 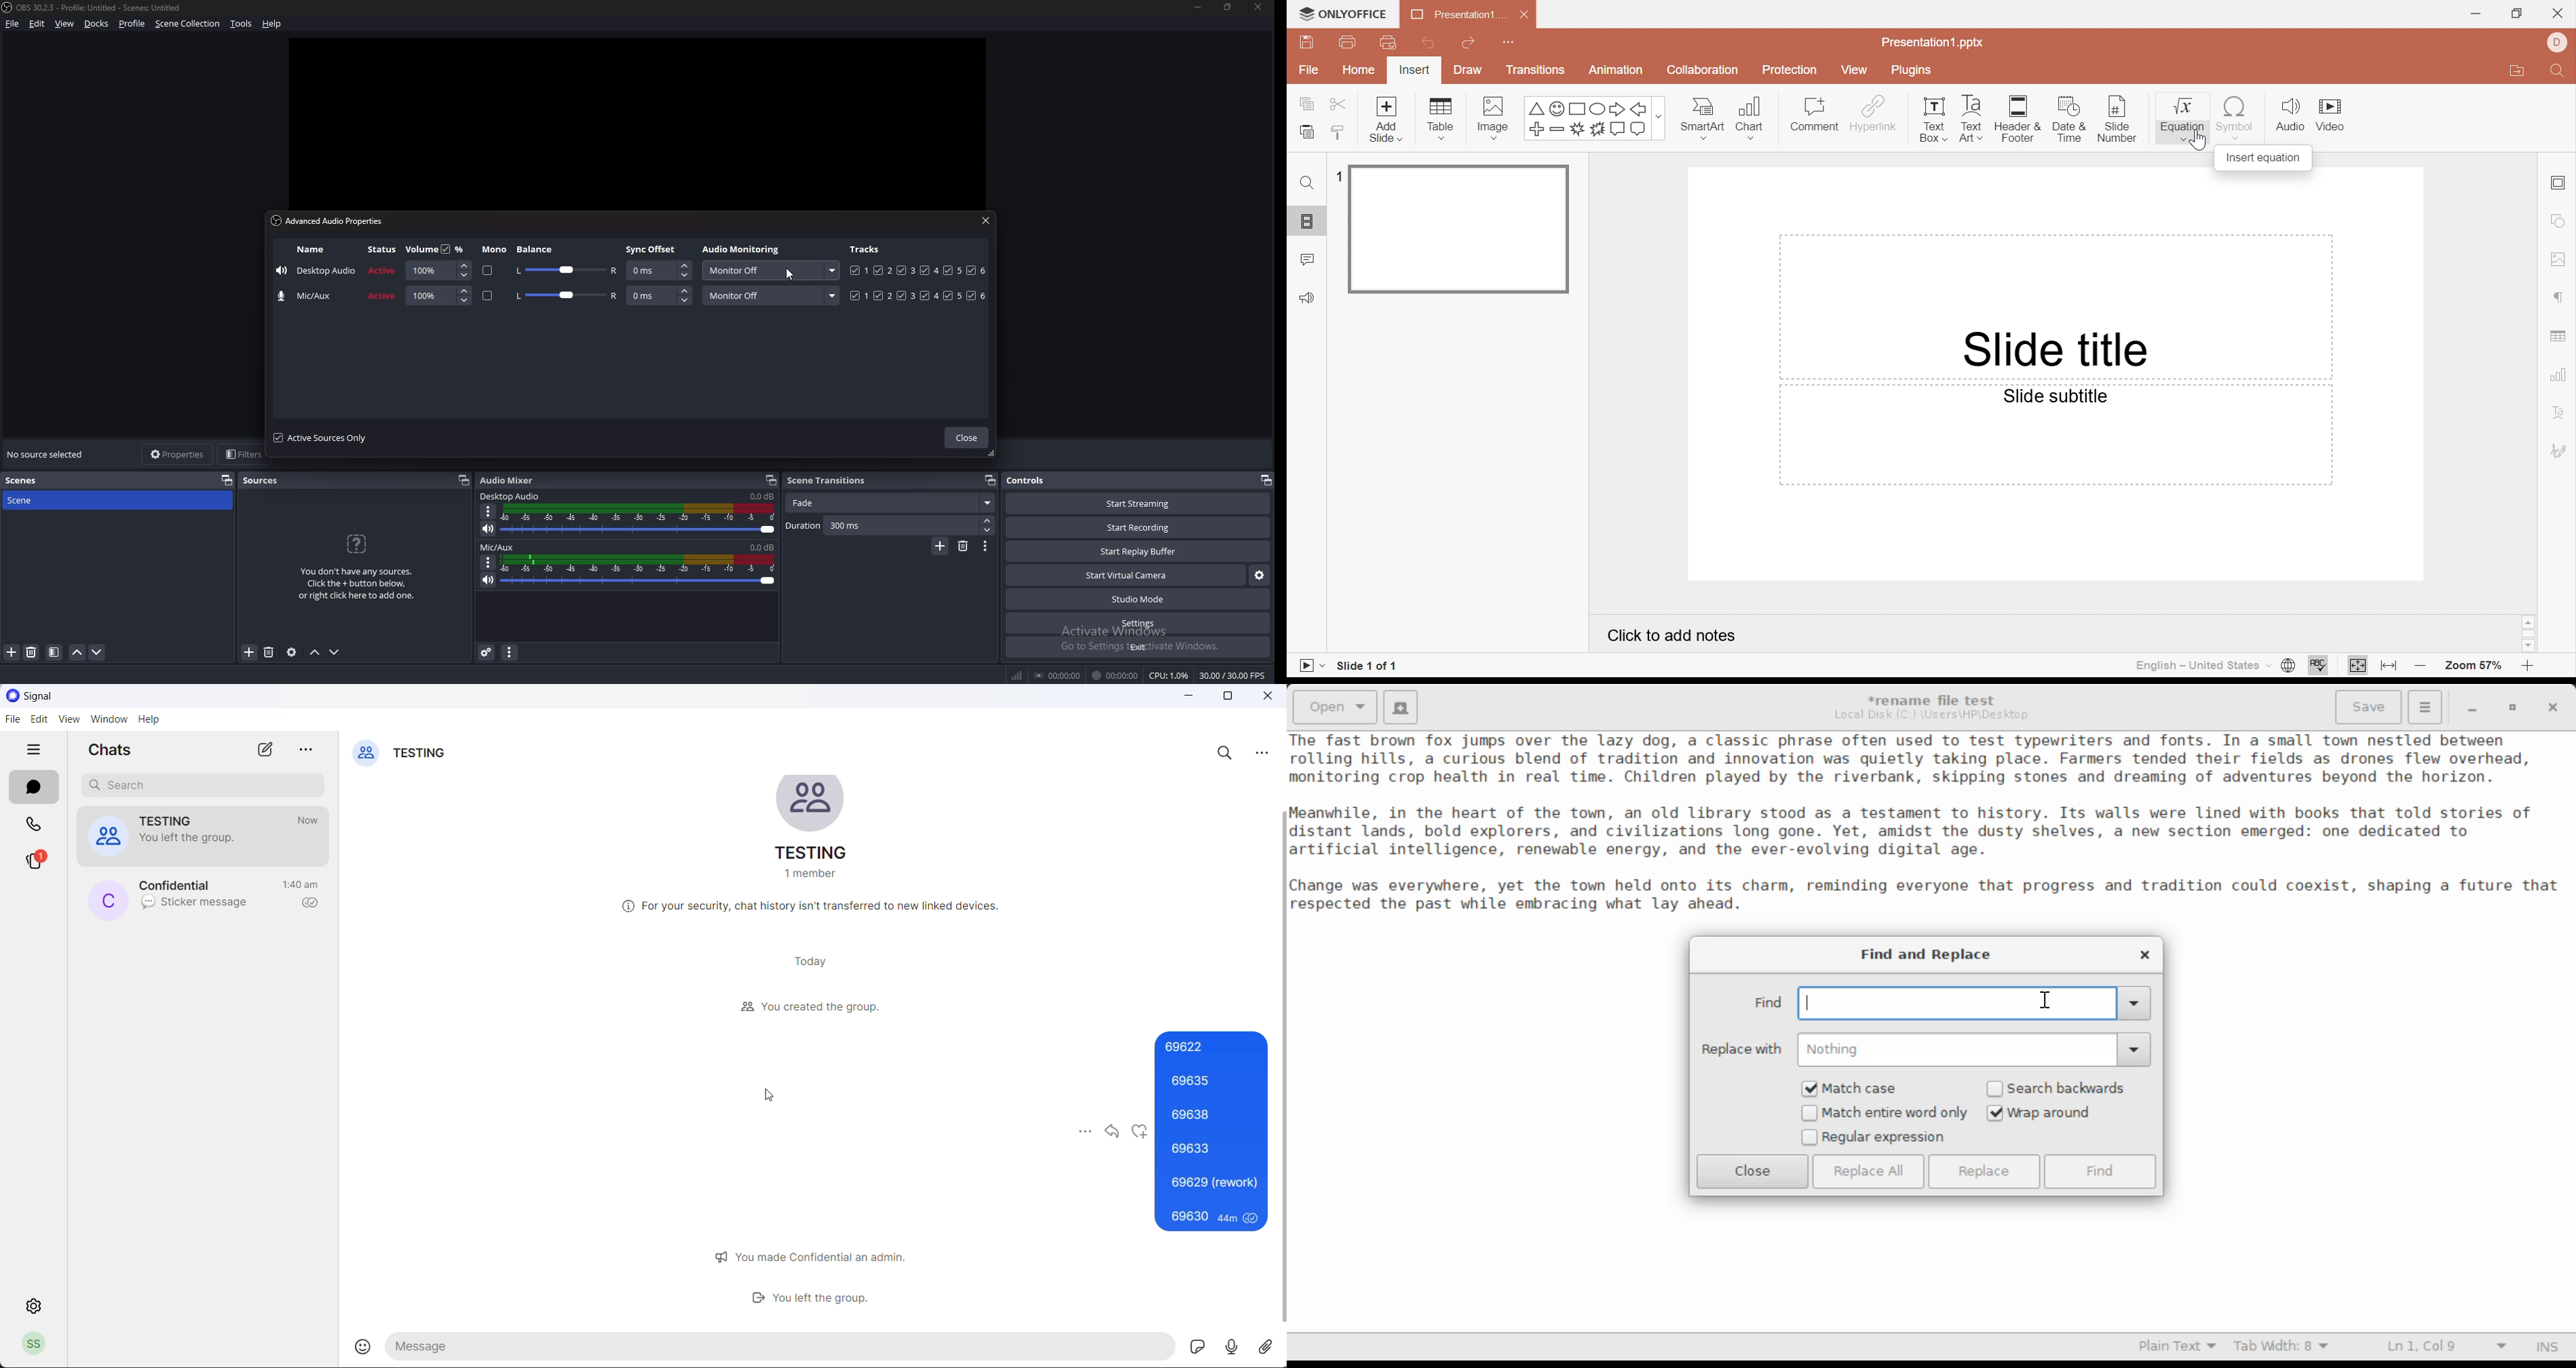 What do you see at coordinates (1030, 479) in the screenshot?
I see `controls` at bounding box center [1030, 479].